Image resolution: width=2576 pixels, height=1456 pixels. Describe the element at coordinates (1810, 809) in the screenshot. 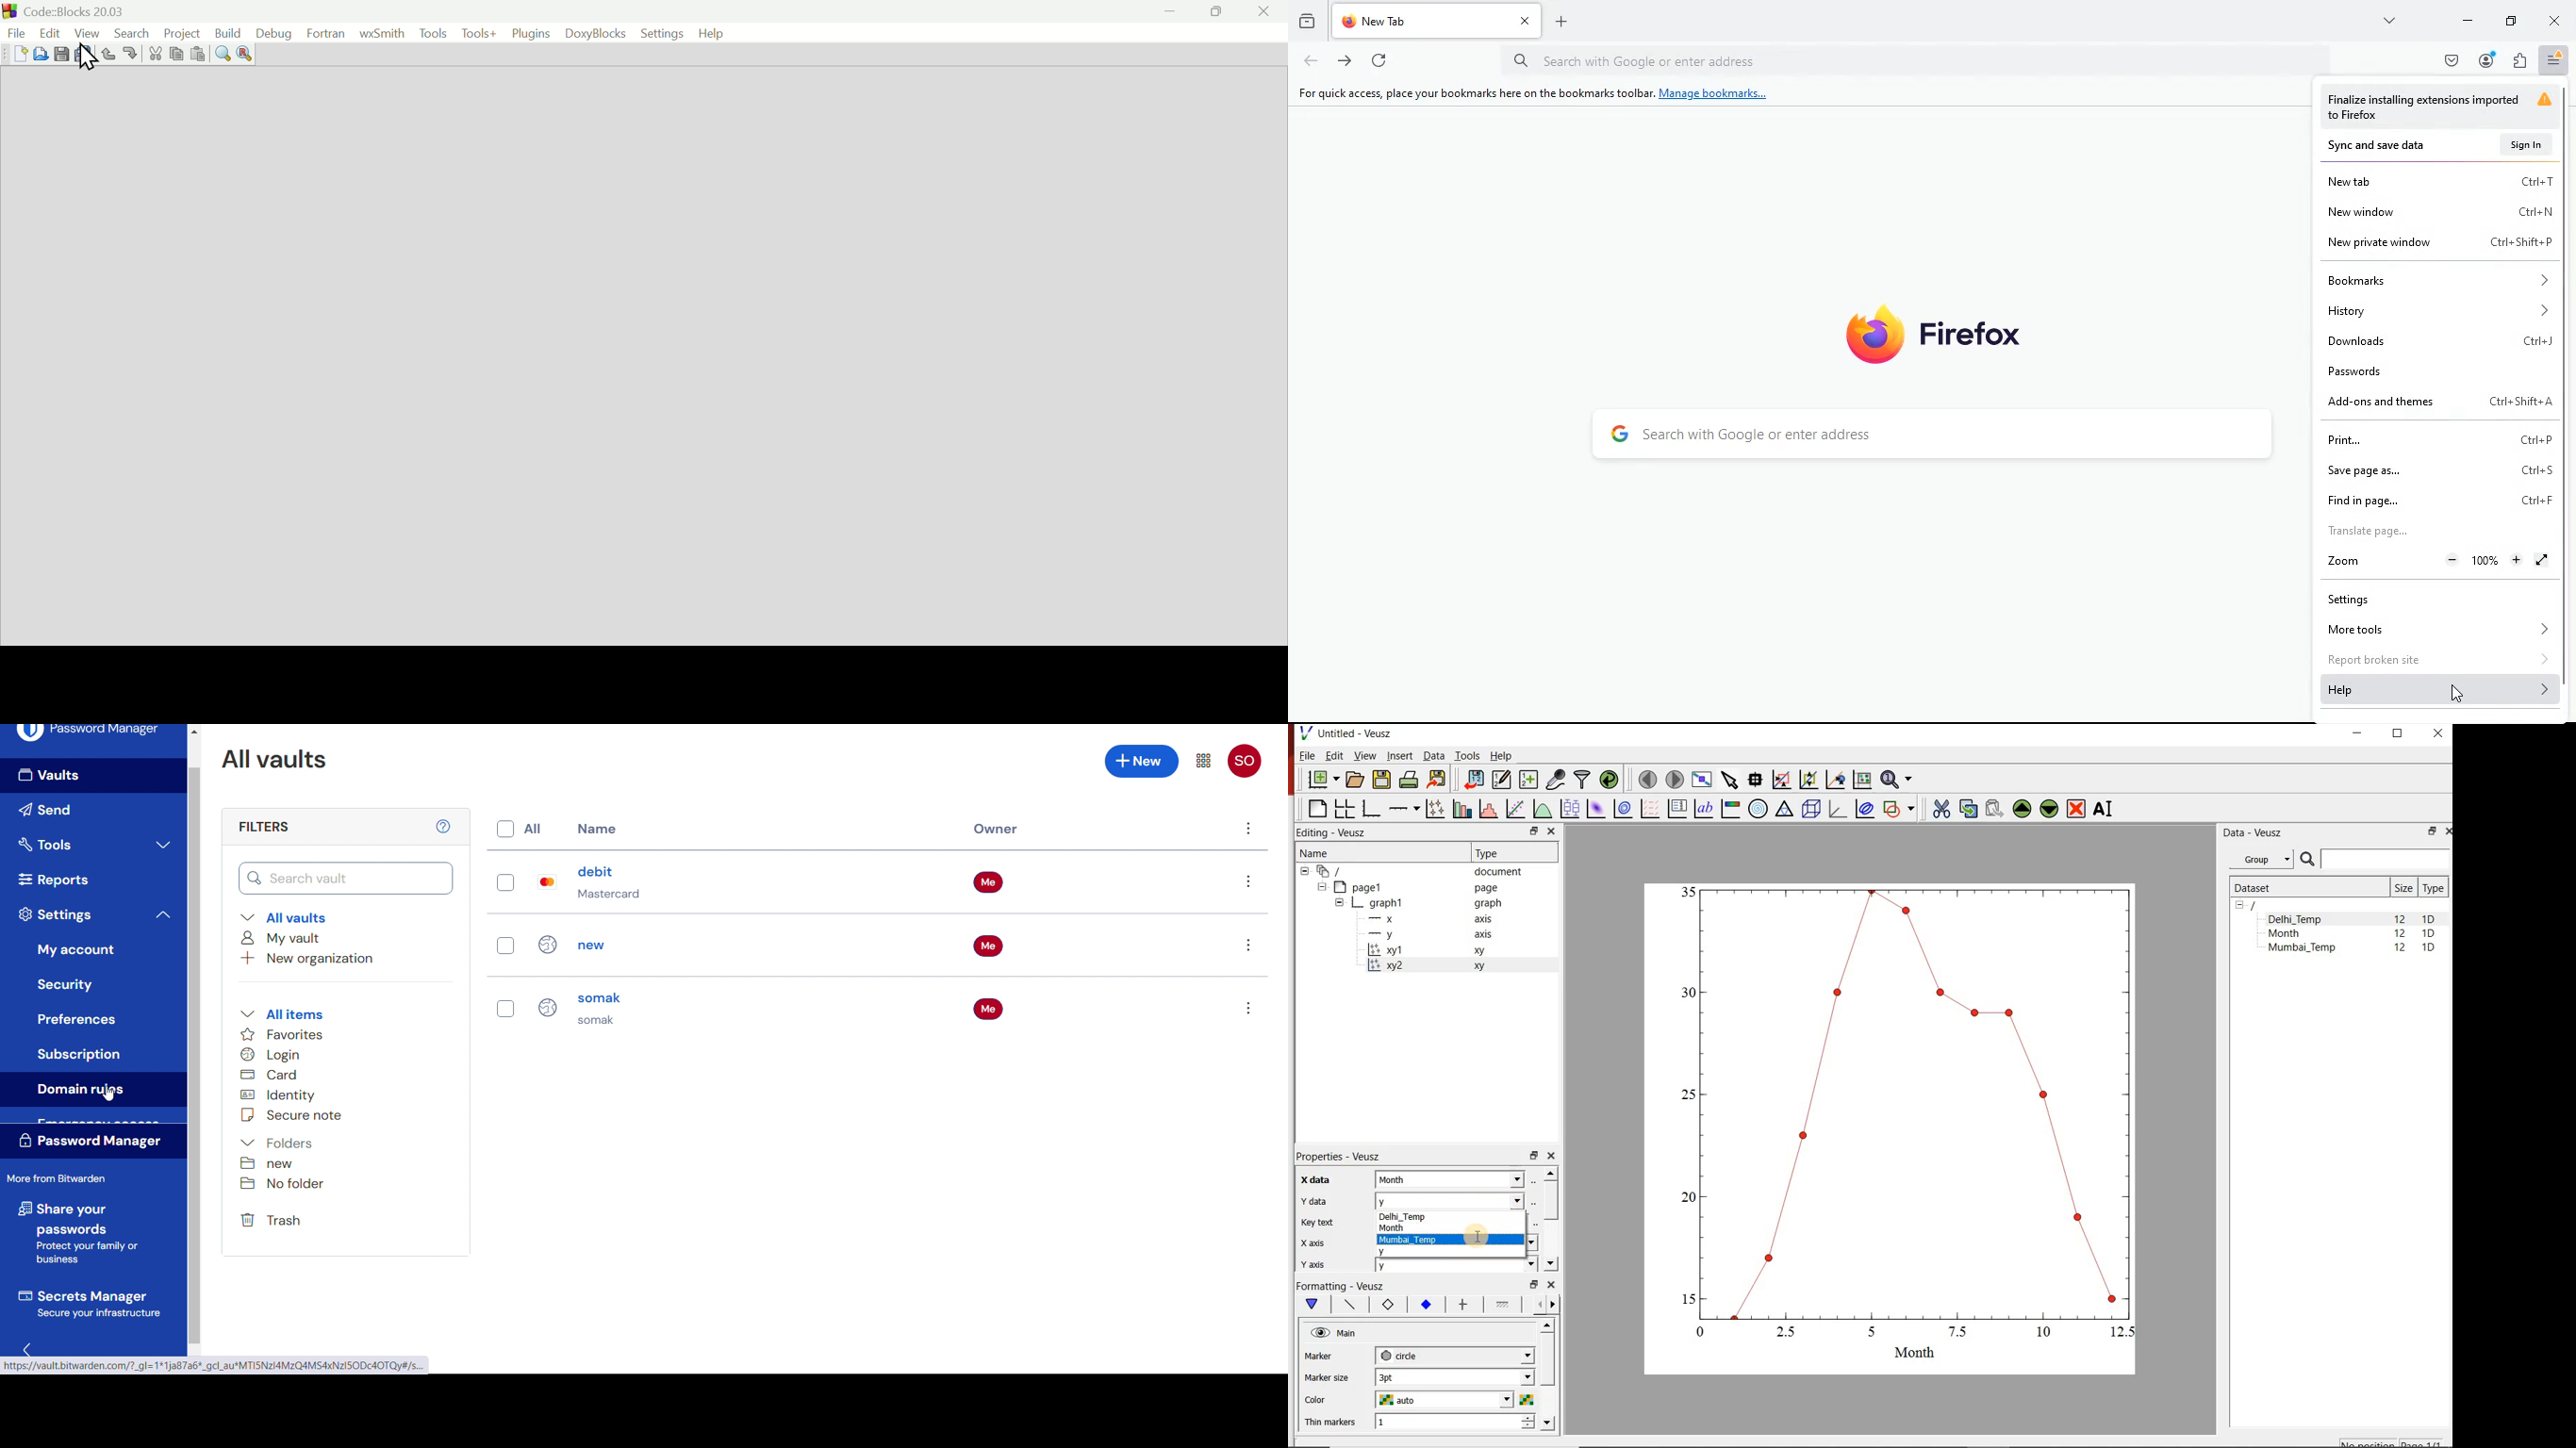

I see `3d scene` at that location.